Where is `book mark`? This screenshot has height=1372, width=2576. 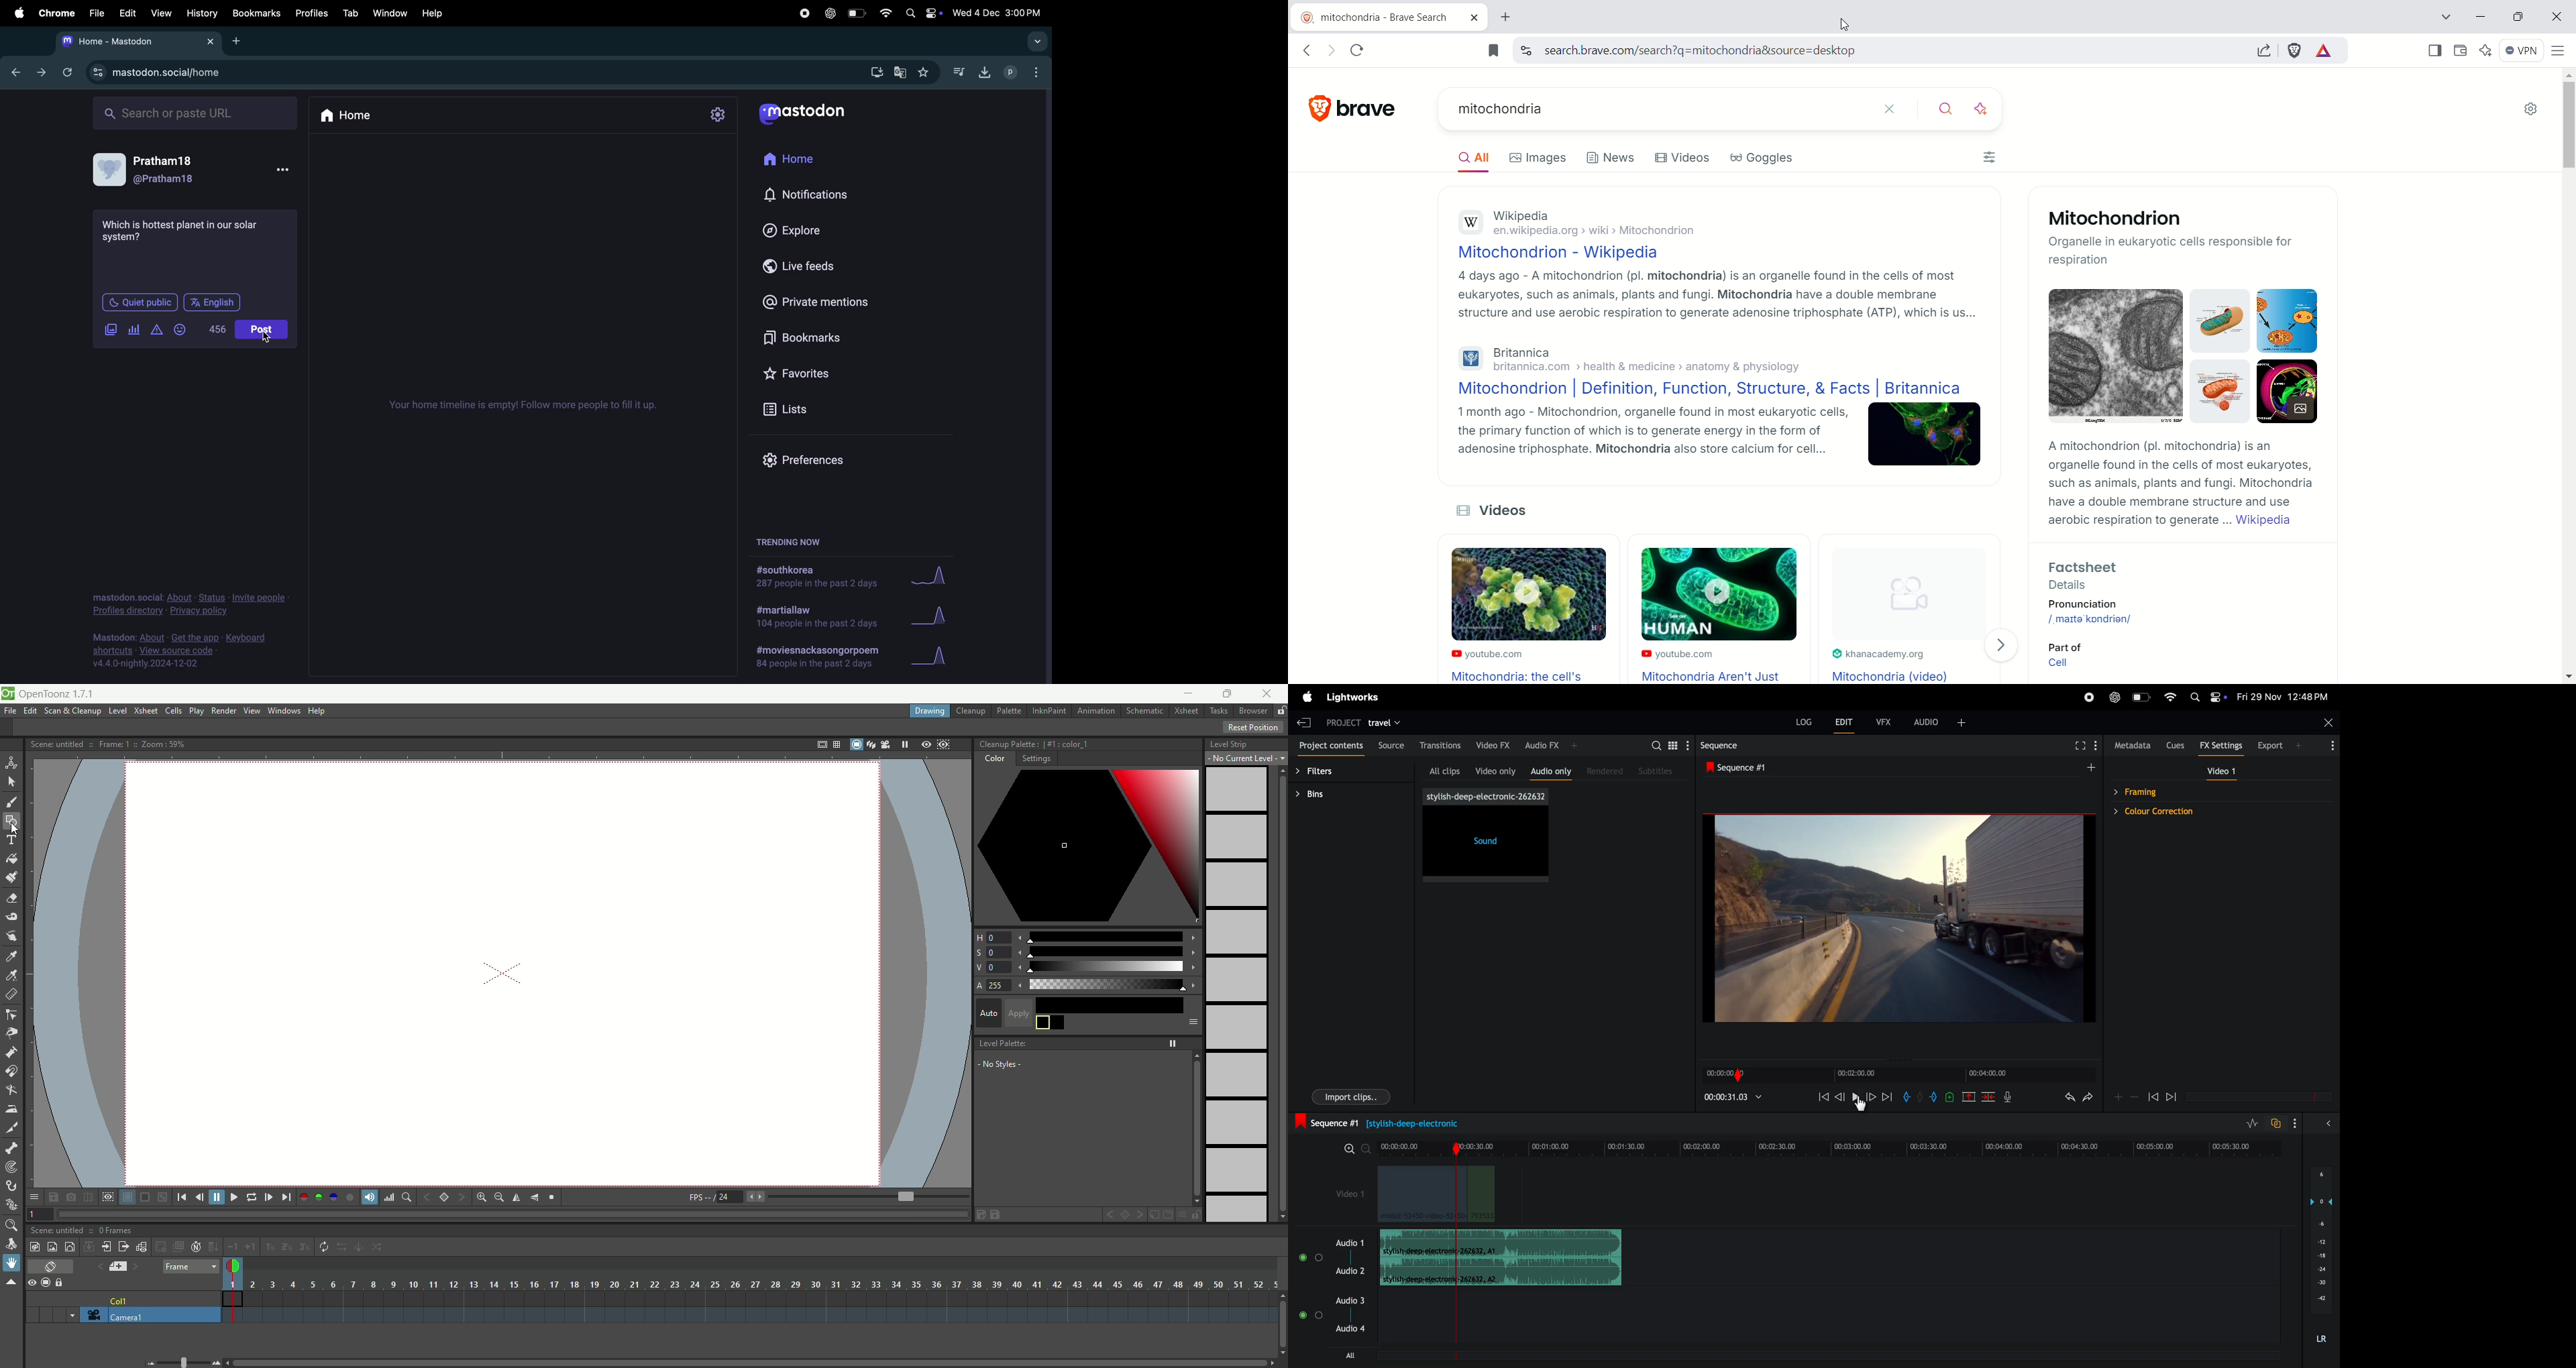 book mark is located at coordinates (256, 13).